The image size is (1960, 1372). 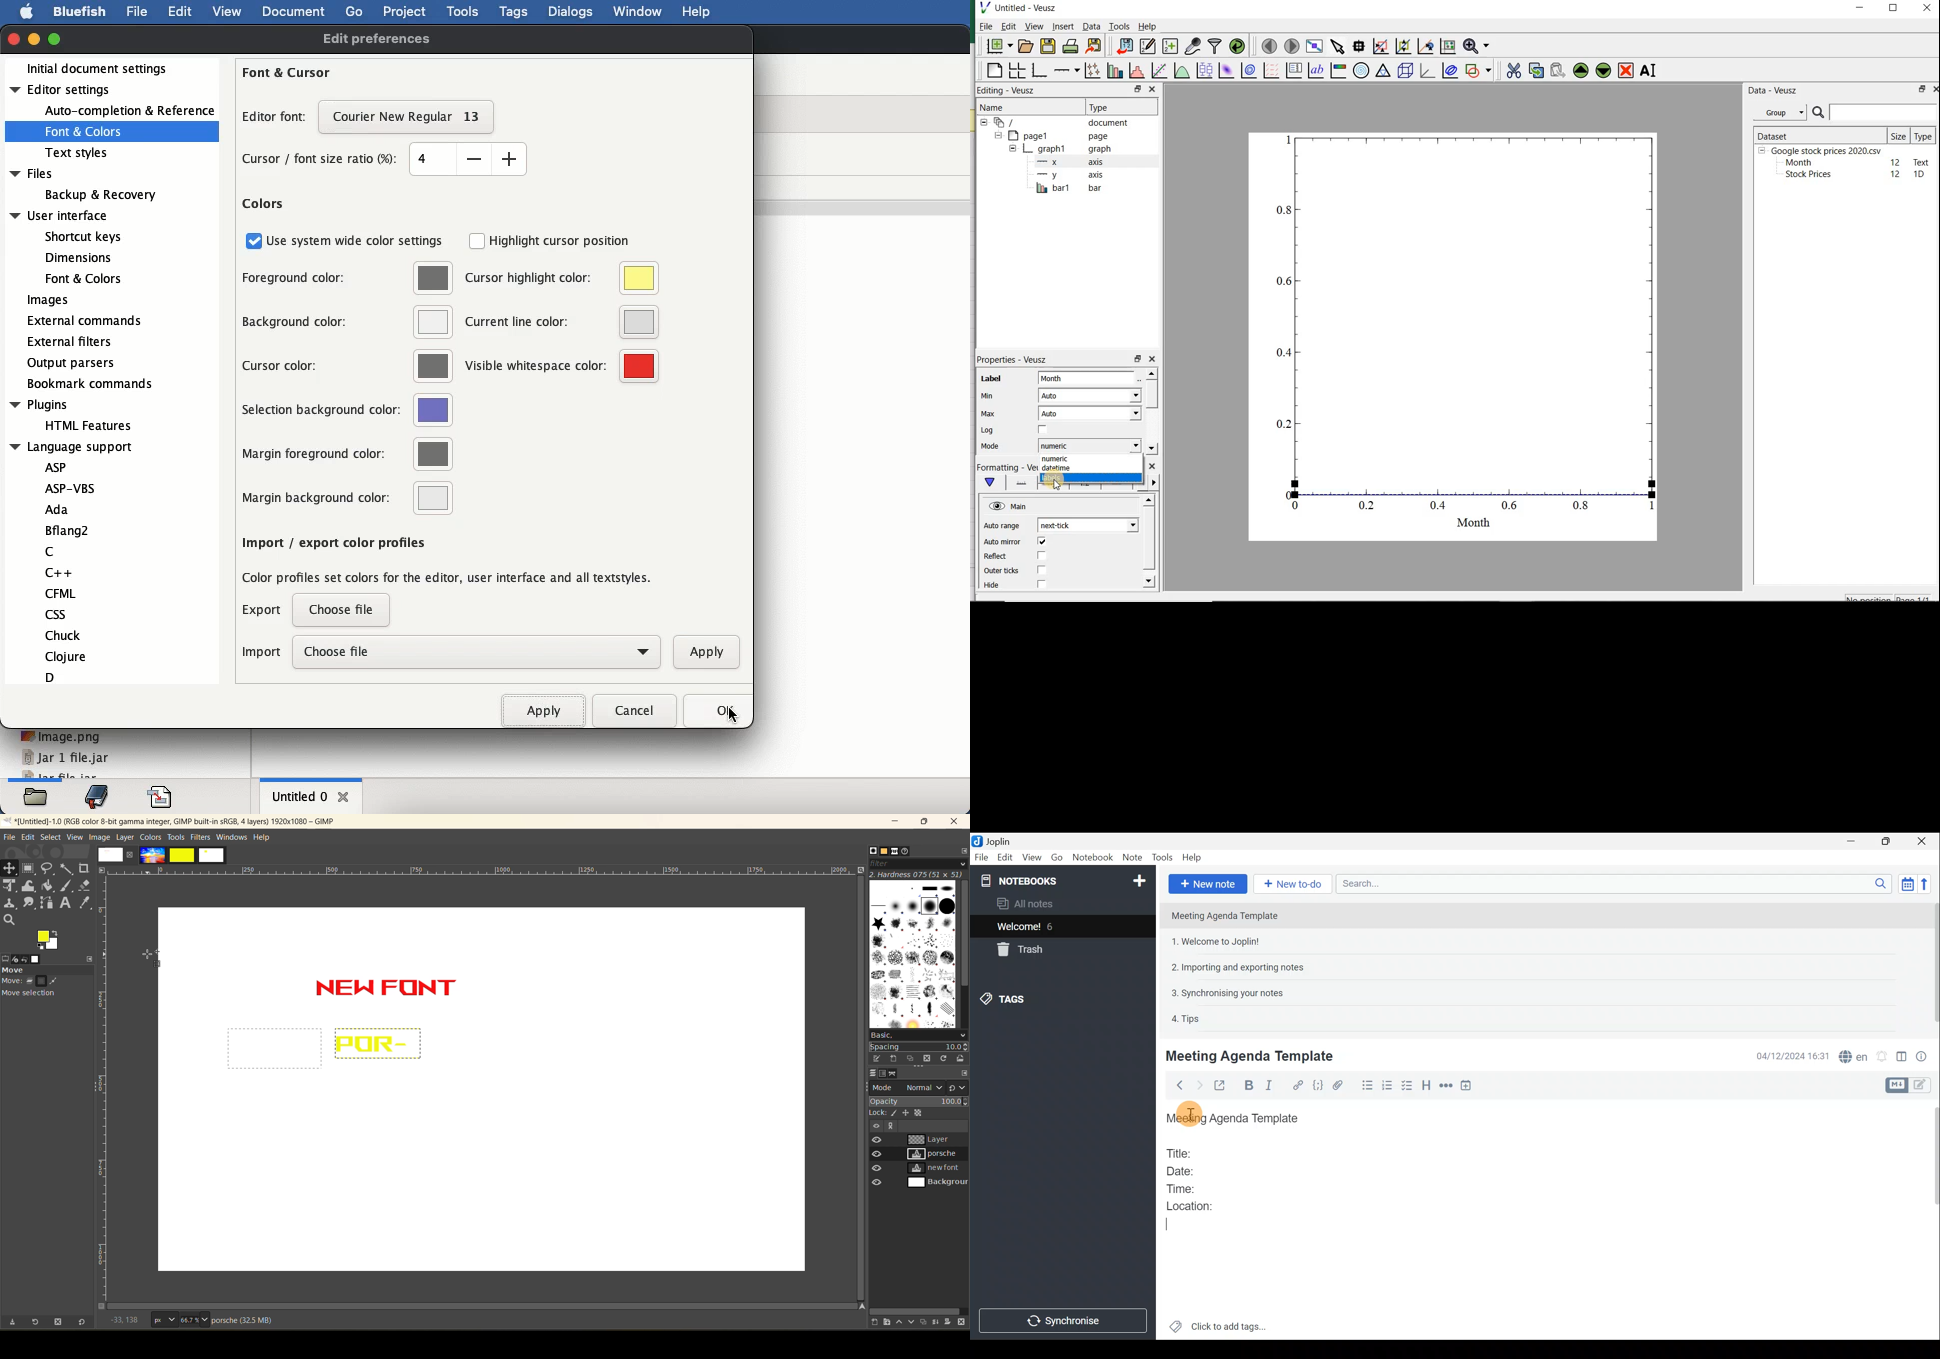 I want to click on minimize, so click(x=1861, y=9).